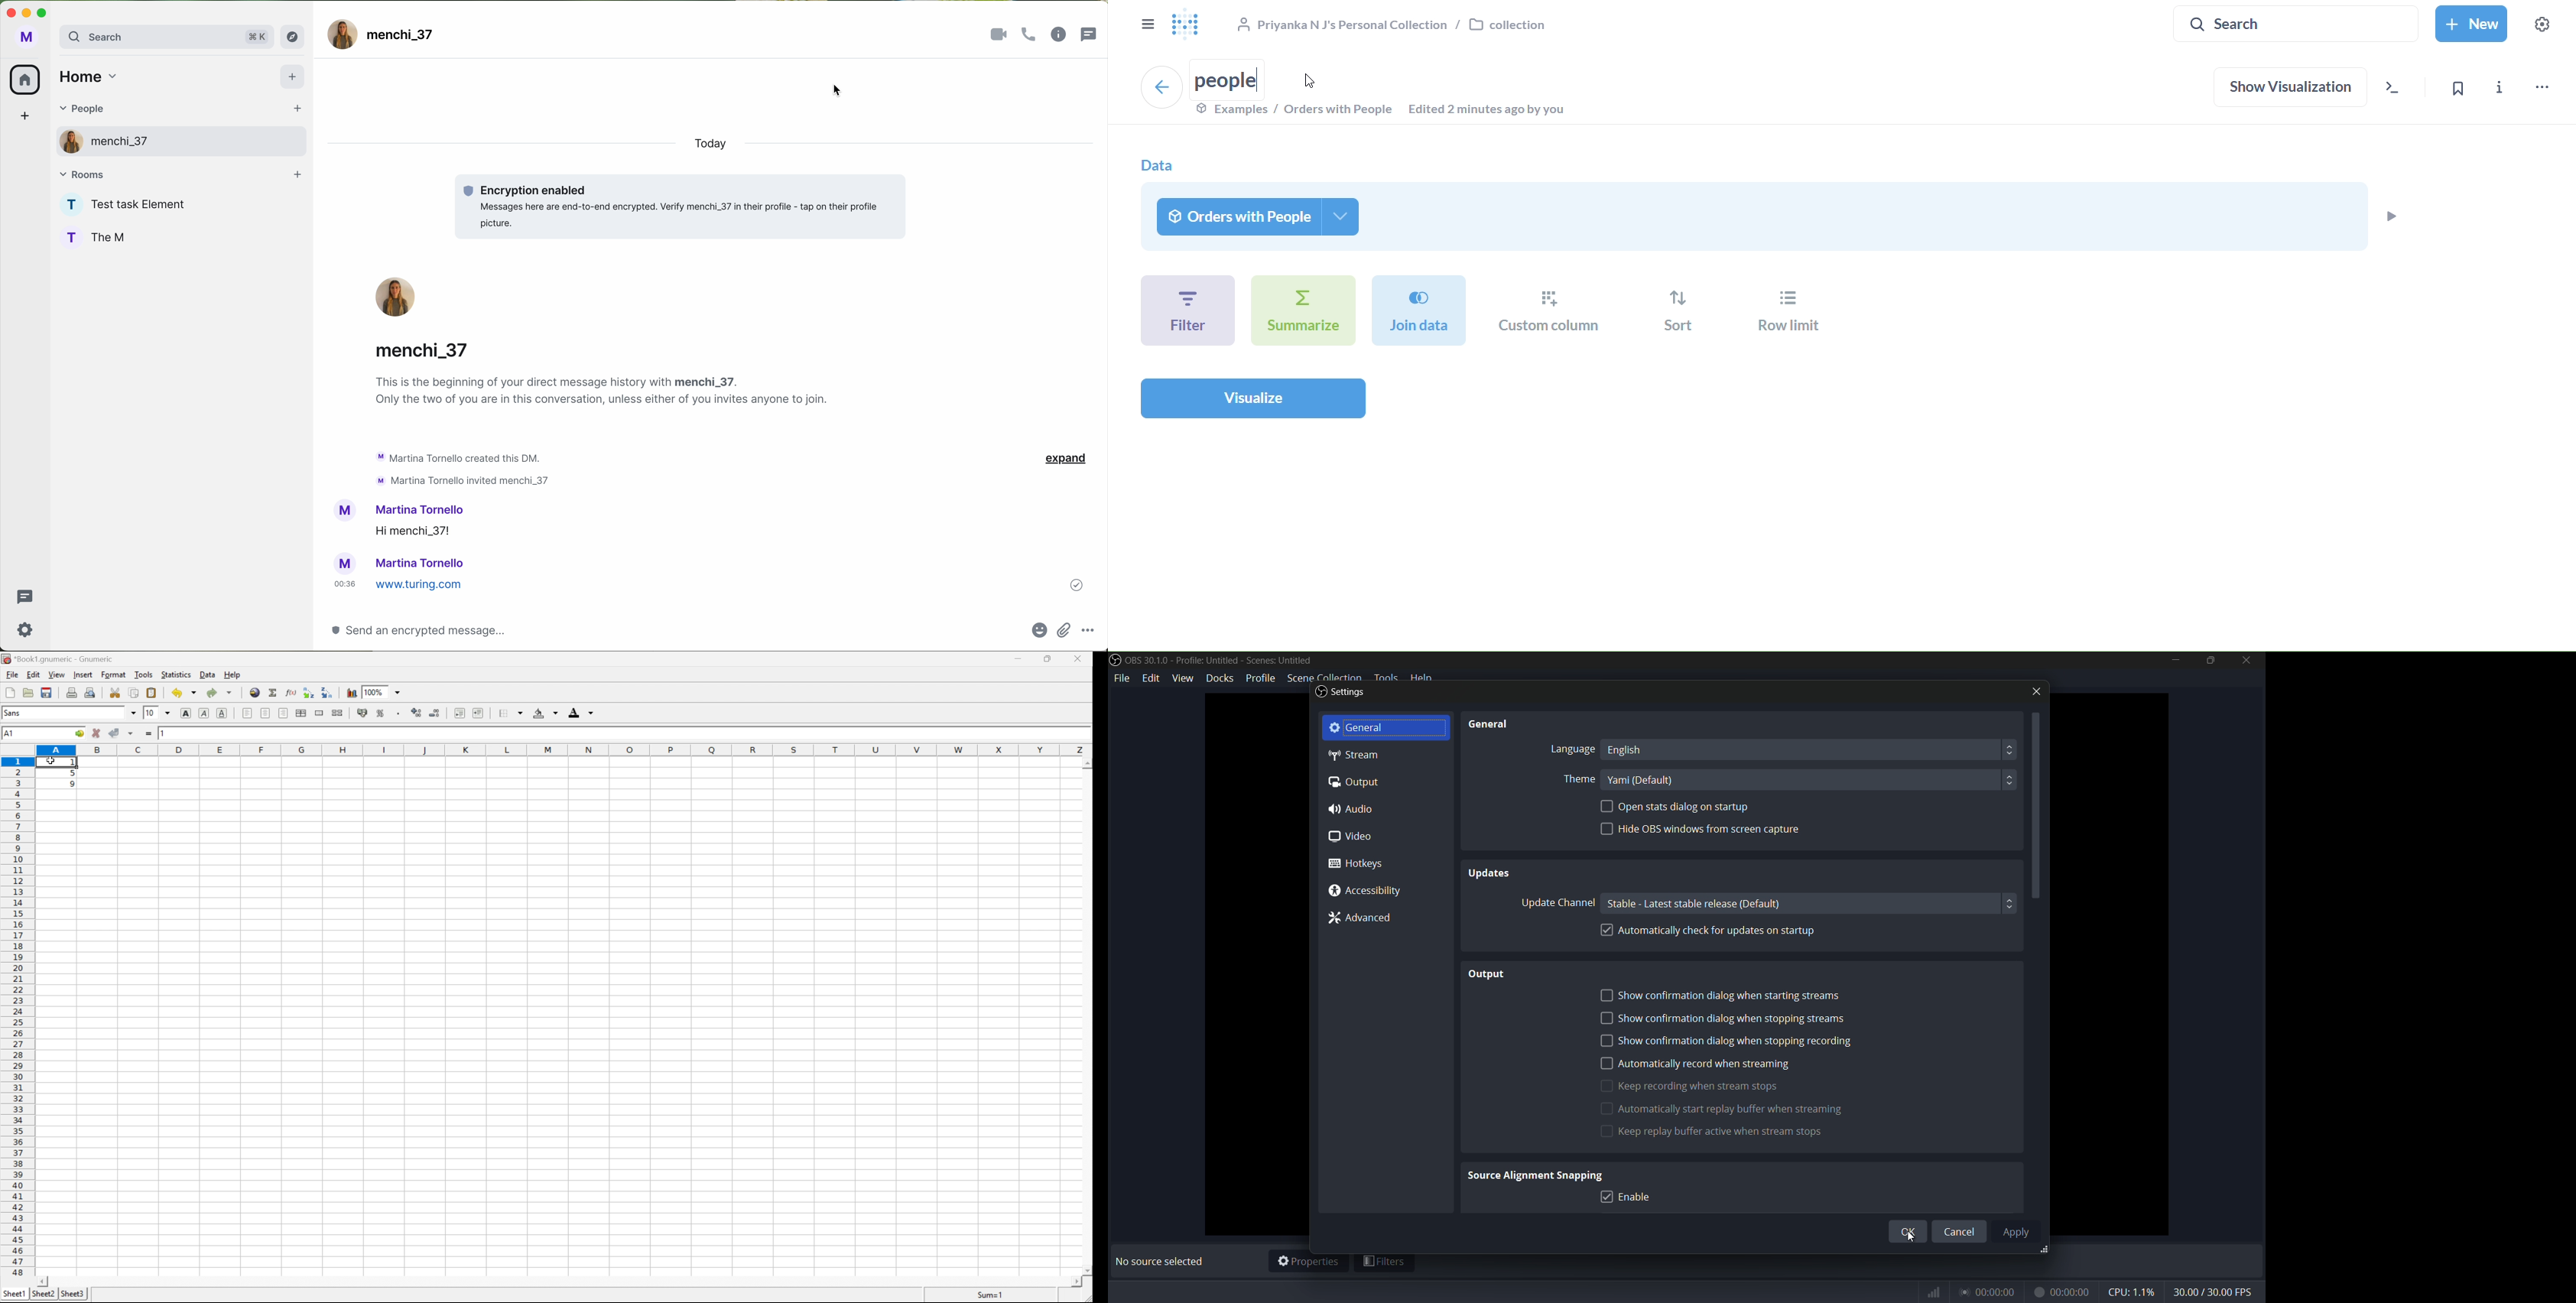 The width and height of the screenshot is (2576, 1316). Describe the element at coordinates (396, 296) in the screenshot. I see `profile picture` at that location.